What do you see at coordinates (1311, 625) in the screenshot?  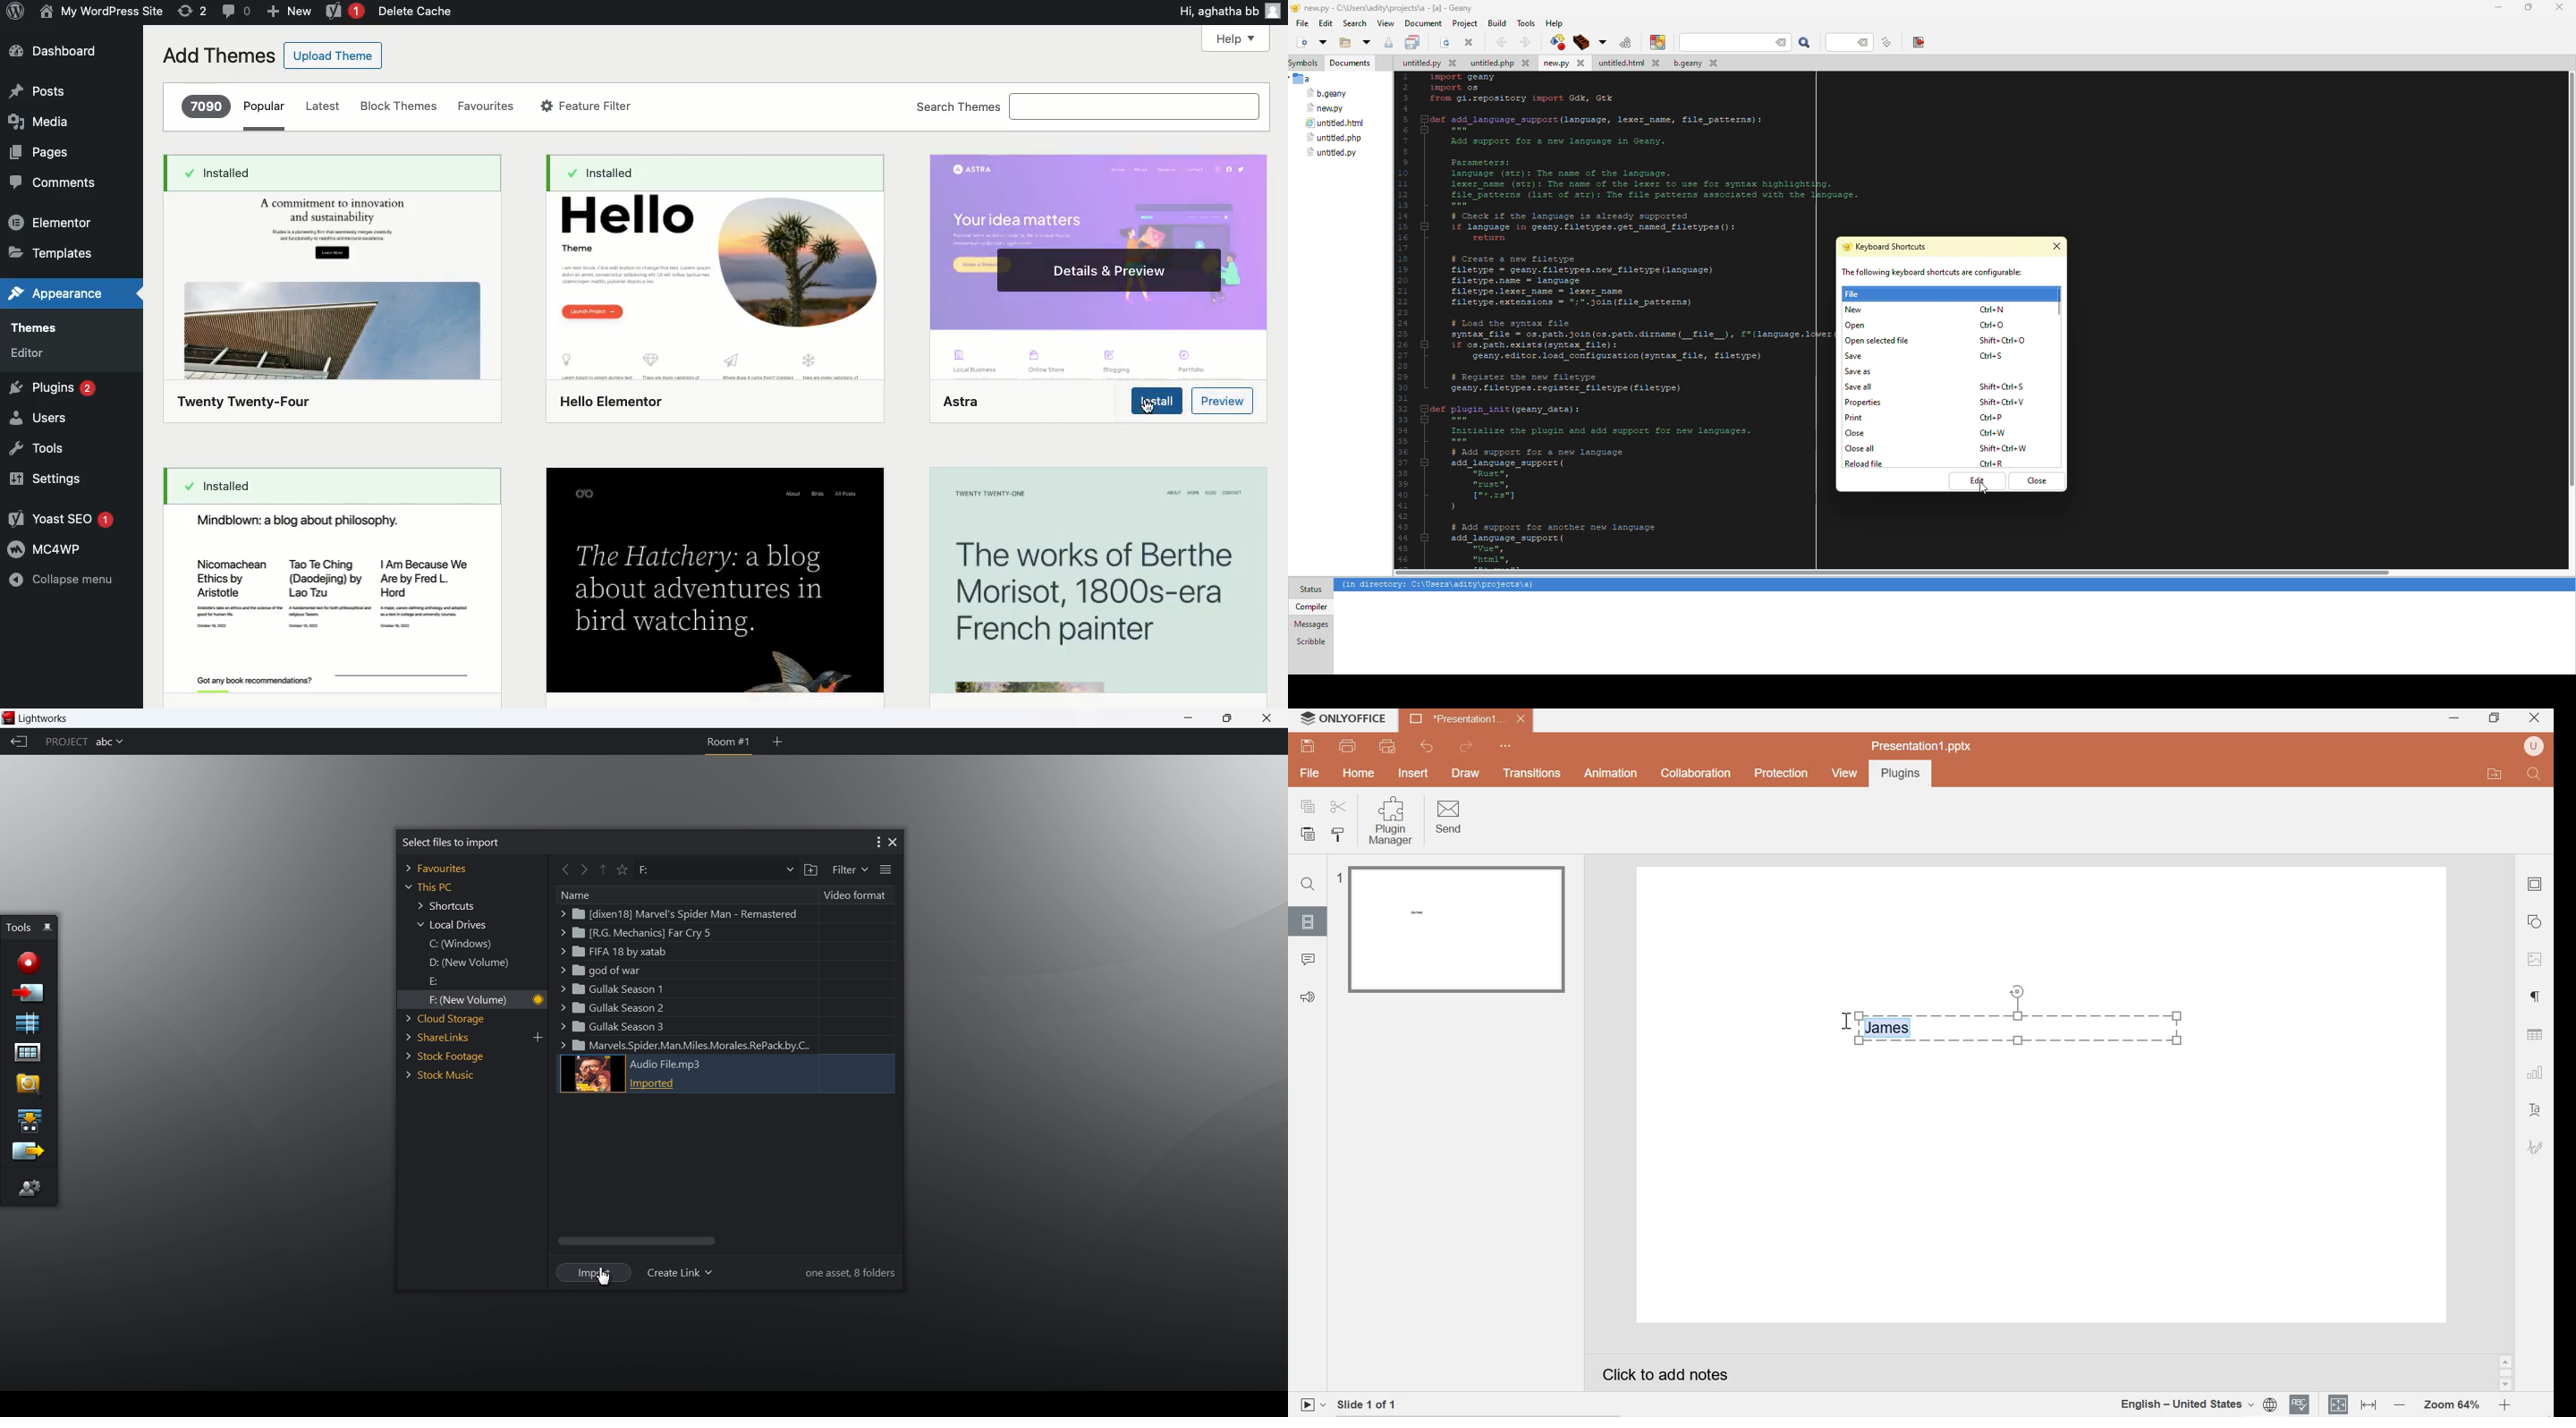 I see `messages` at bounding box center [1311, 625].